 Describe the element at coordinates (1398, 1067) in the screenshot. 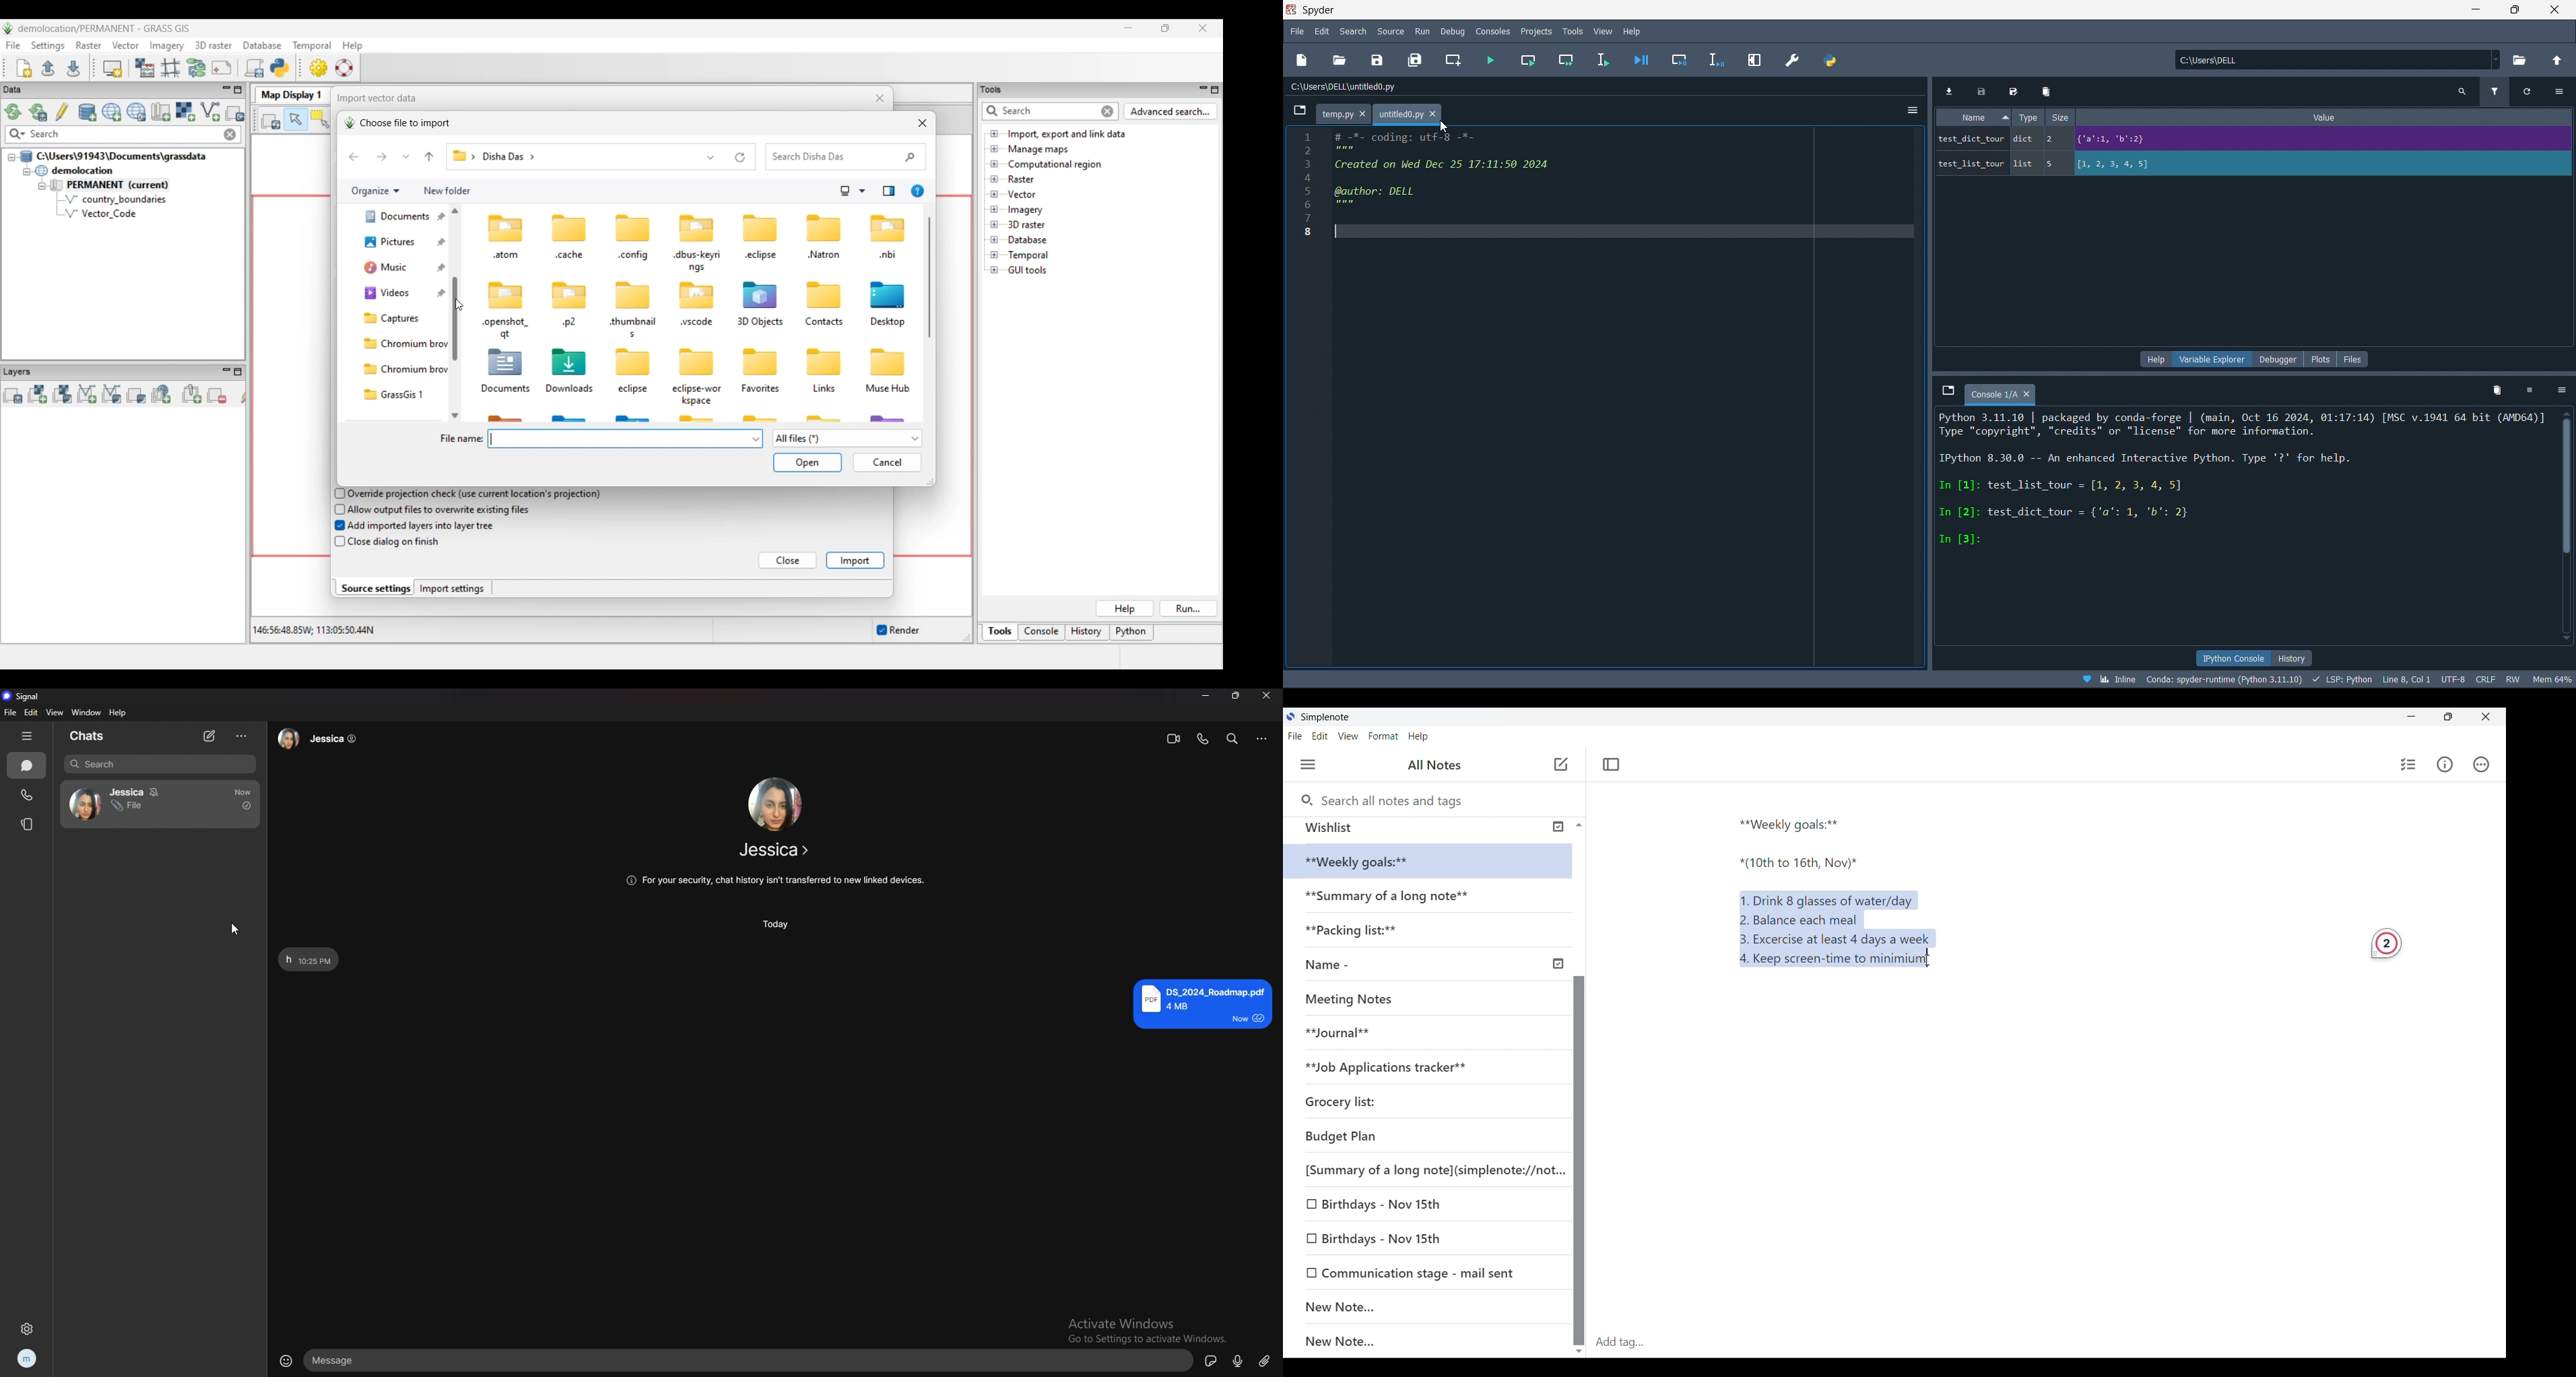

I see `**Job Applications tracker**` at that location.